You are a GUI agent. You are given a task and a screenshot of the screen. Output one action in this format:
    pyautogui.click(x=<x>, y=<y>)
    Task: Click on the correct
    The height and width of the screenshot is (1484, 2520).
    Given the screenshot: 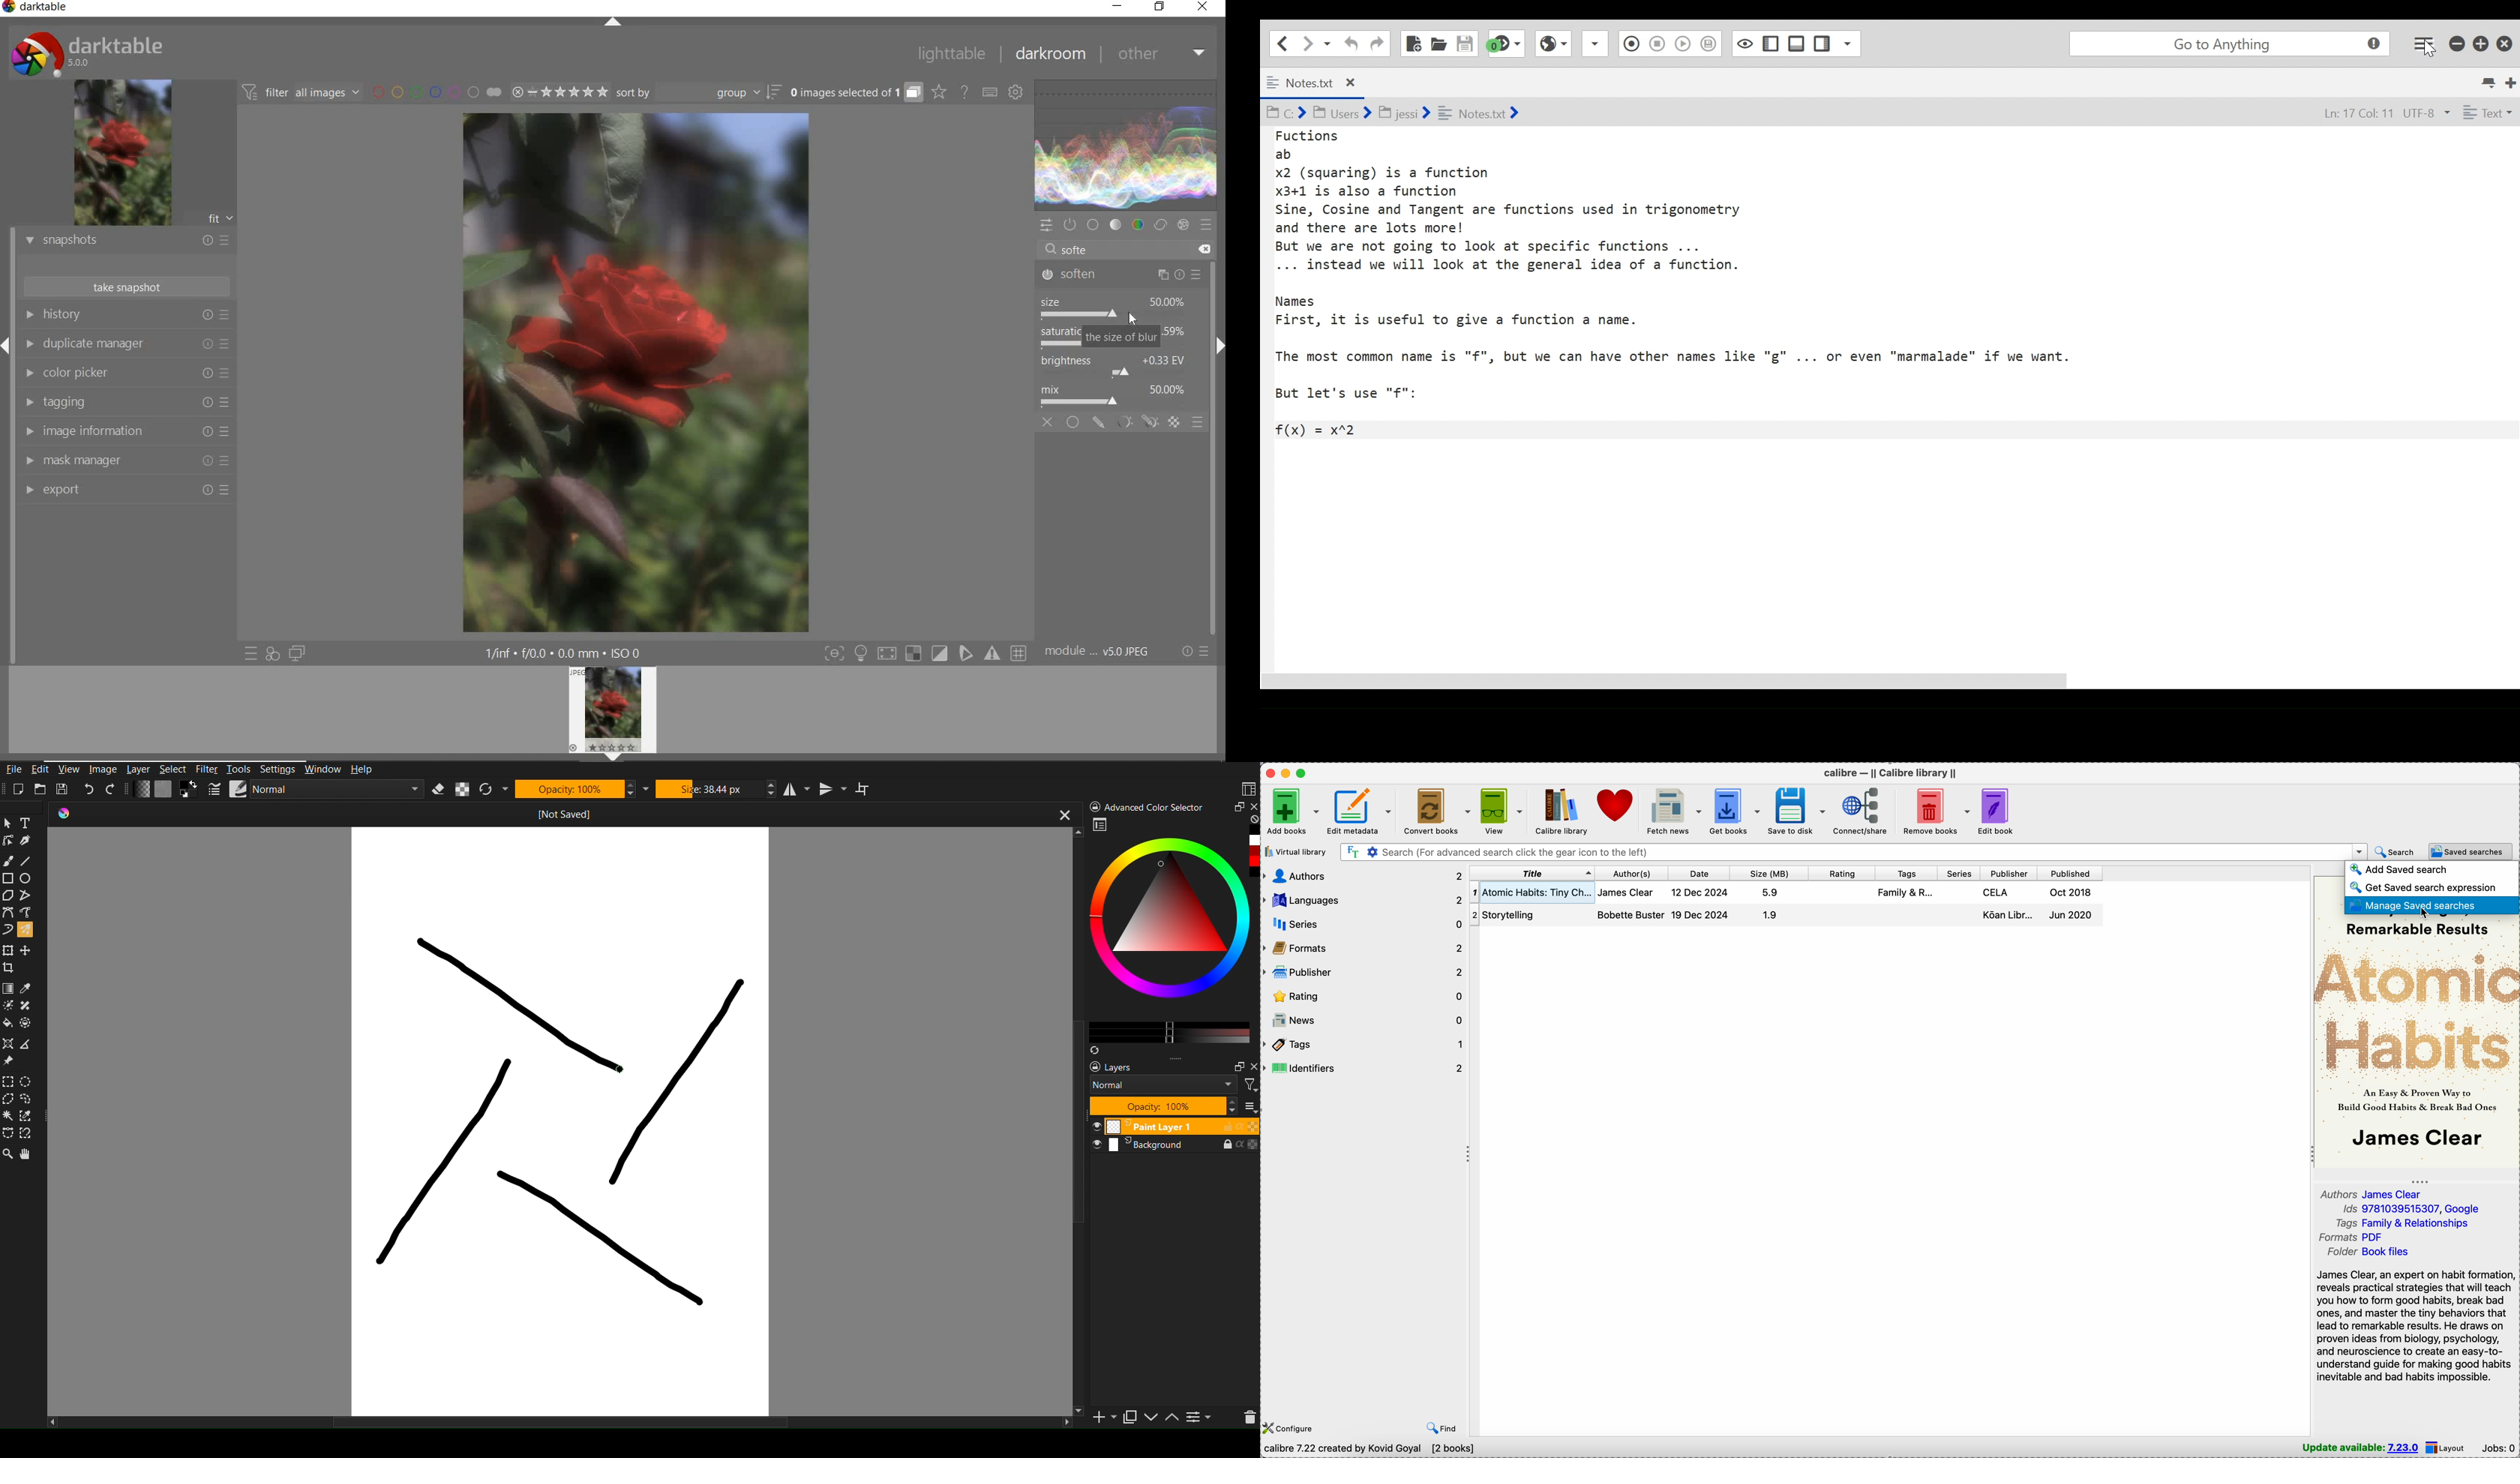 What is the action you would take?
    pyautogui.click(x=1161, y=226)
    